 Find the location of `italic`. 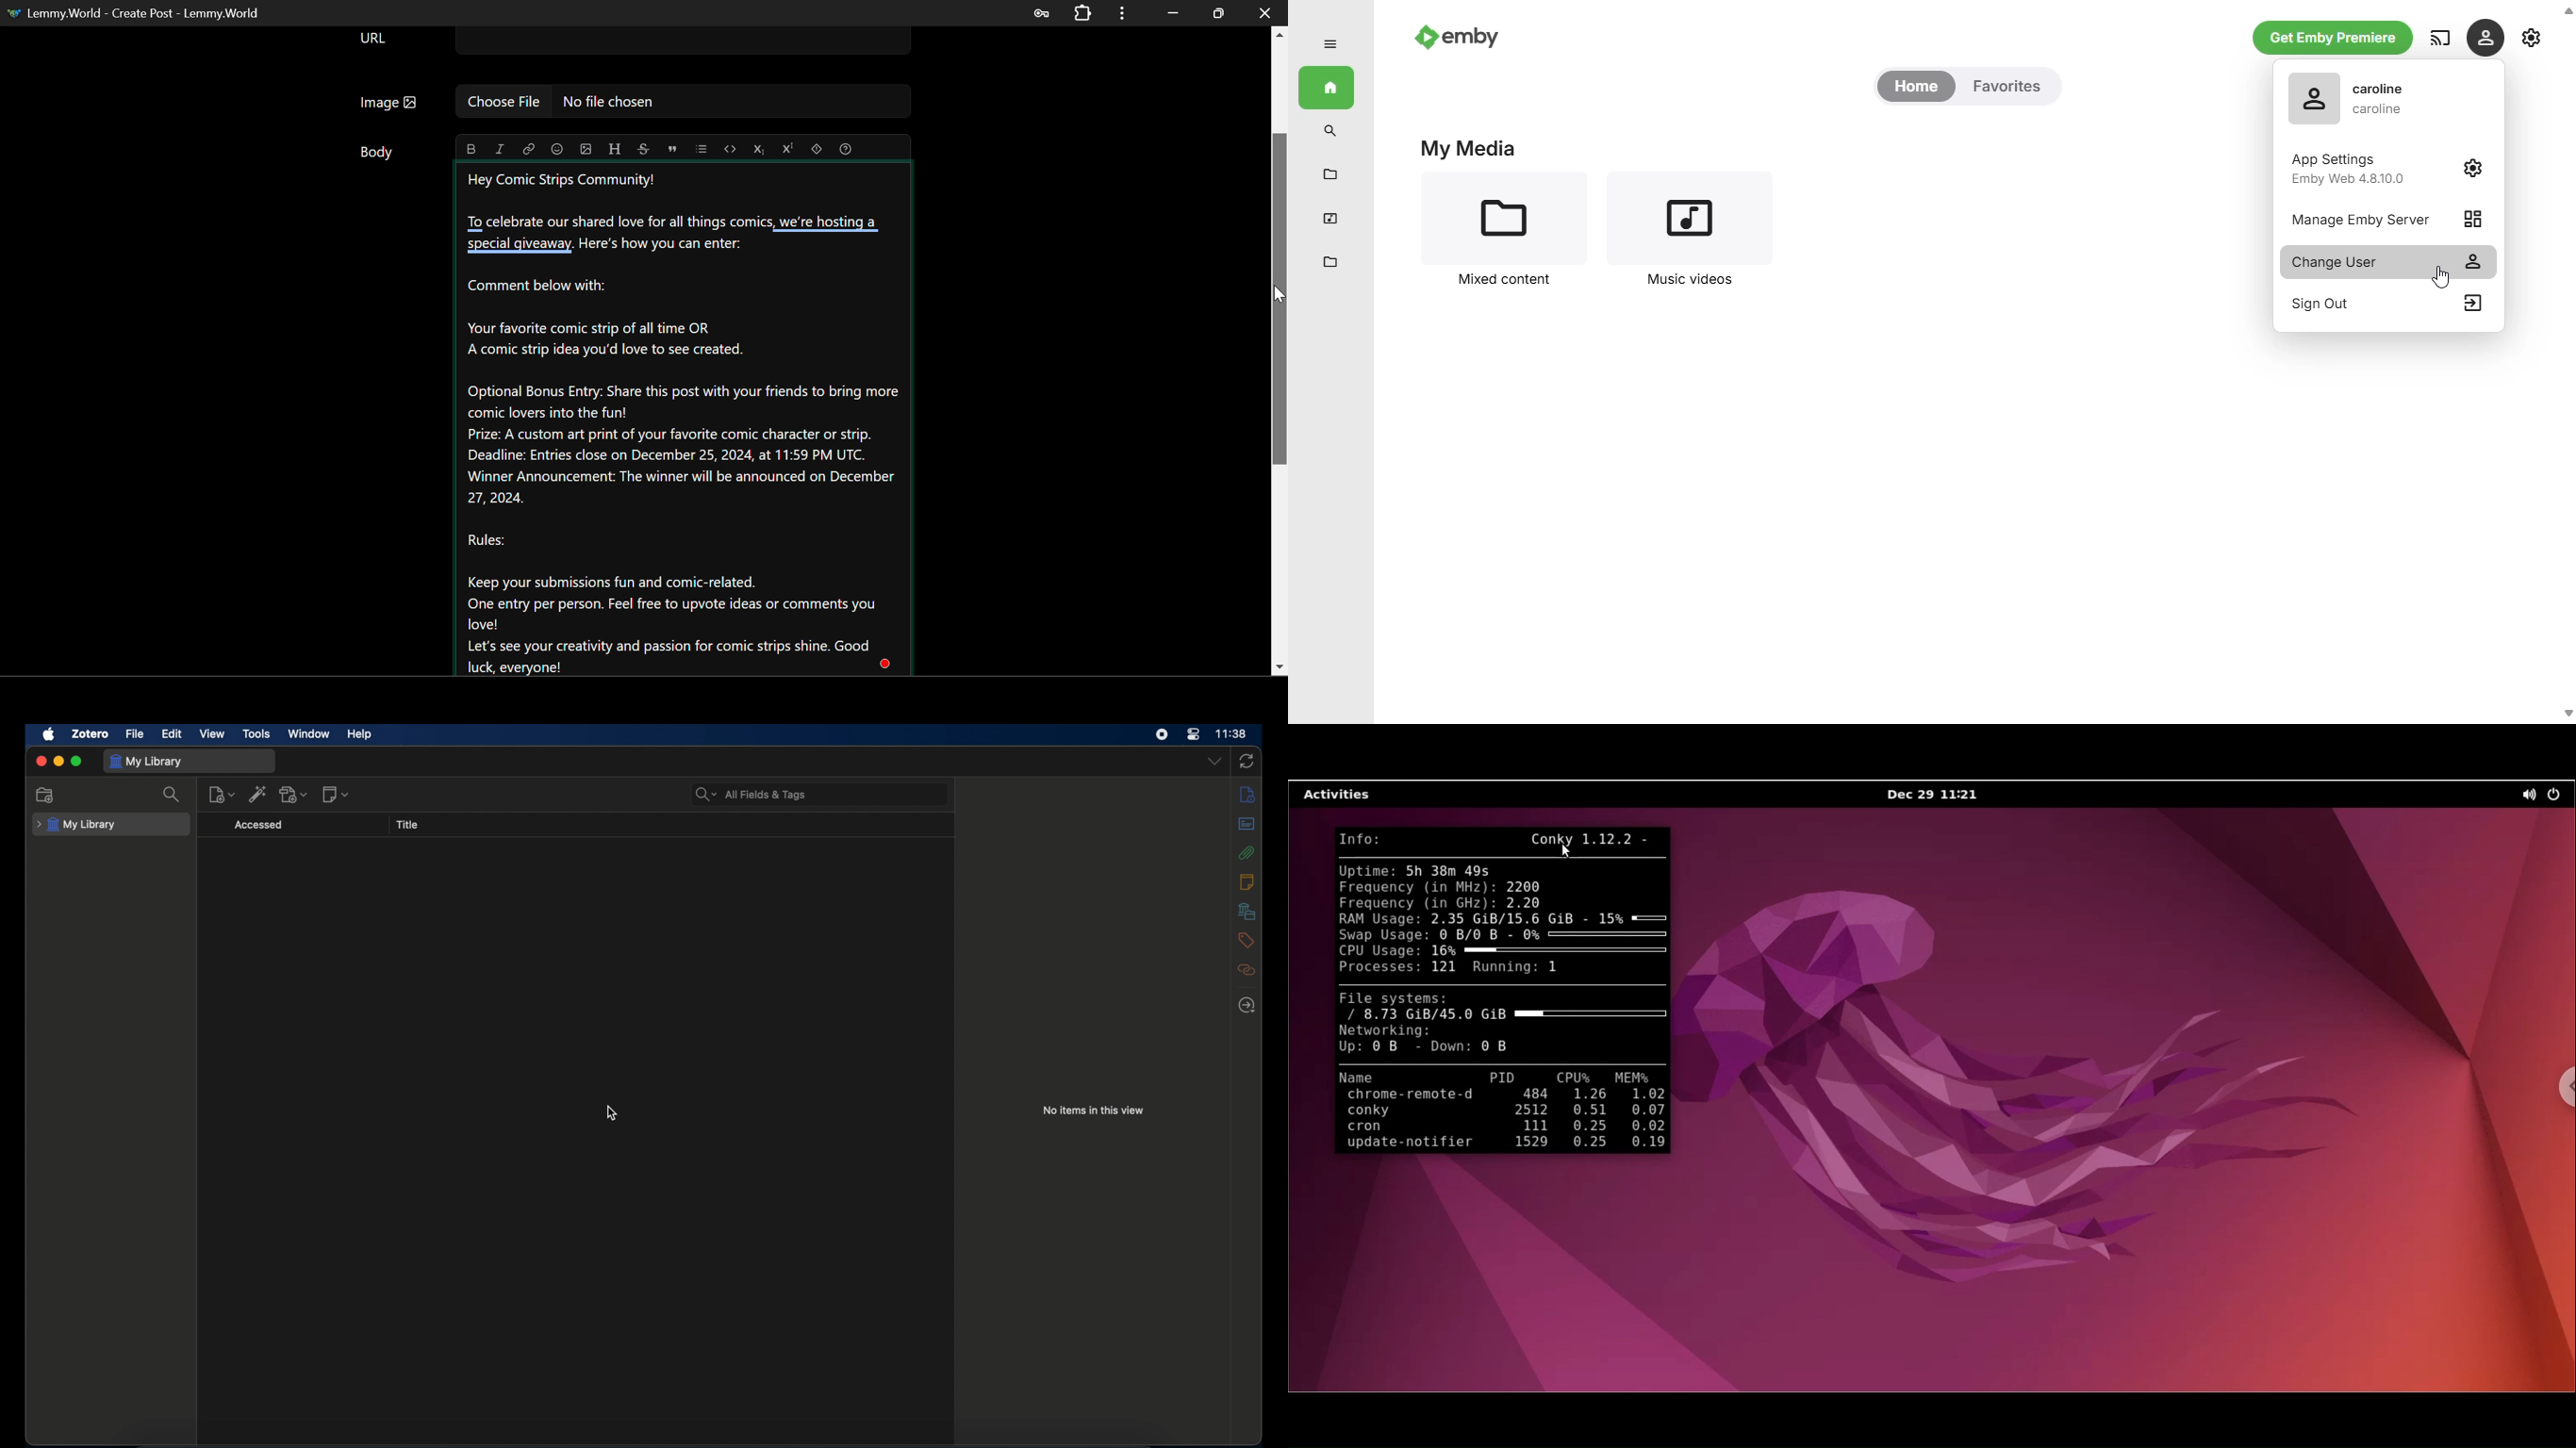

italic is located at coordinates (527, 147).